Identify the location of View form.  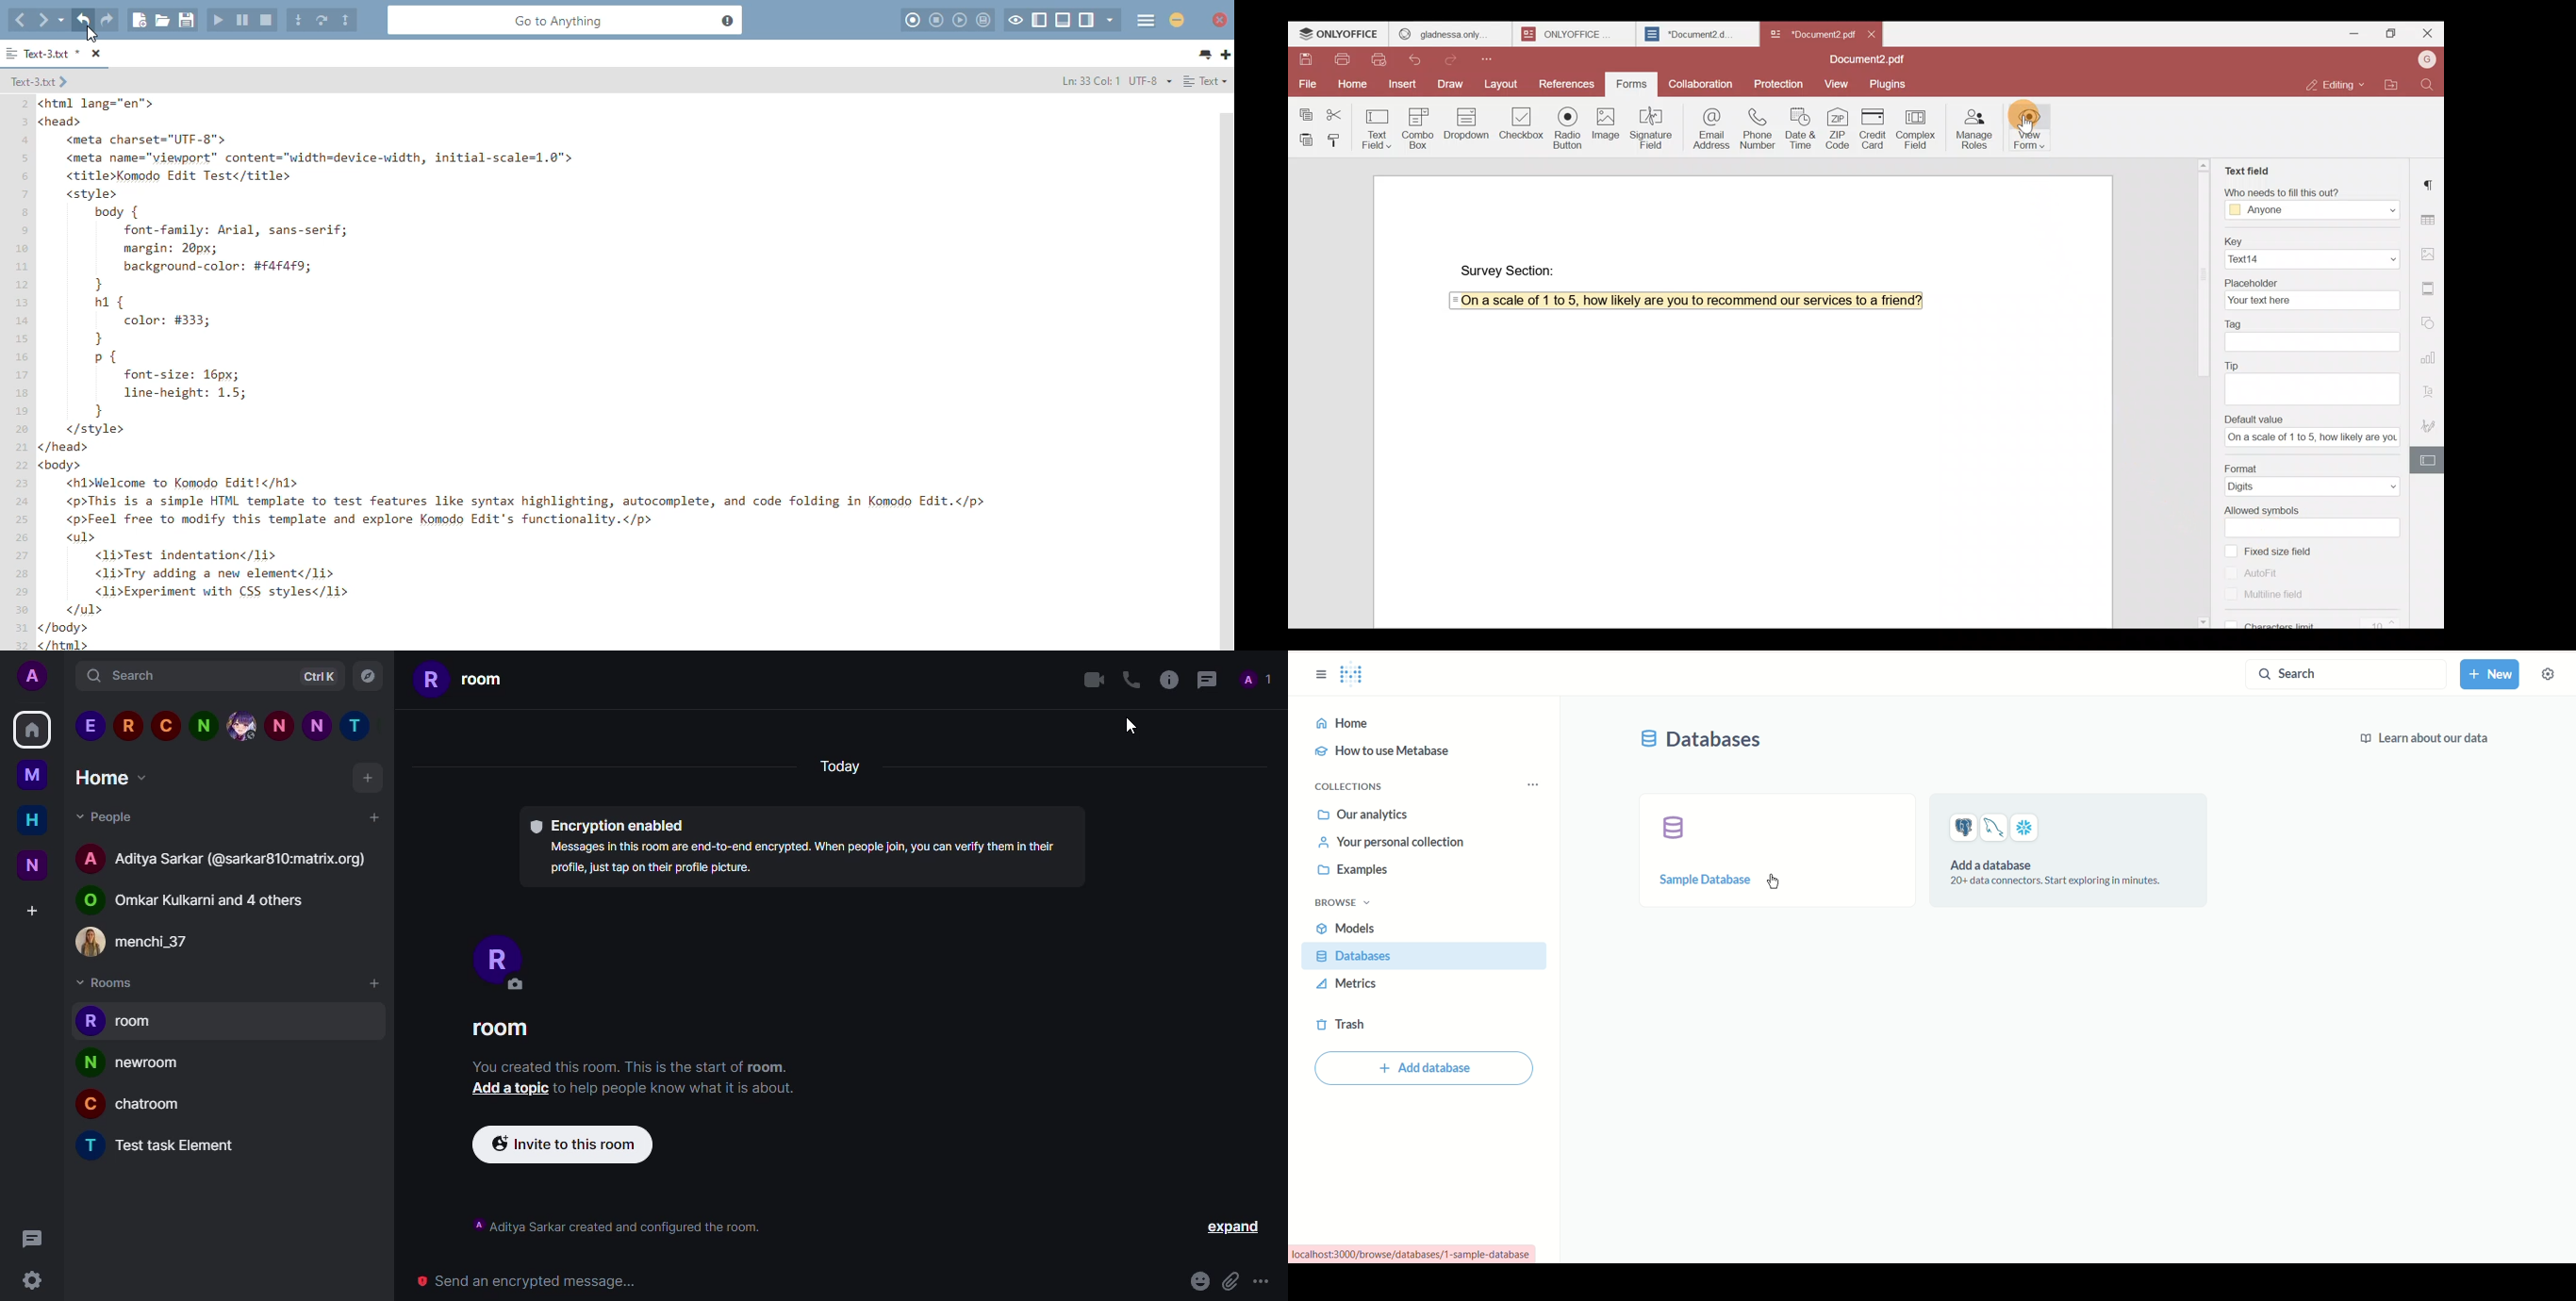
(2033, 126).